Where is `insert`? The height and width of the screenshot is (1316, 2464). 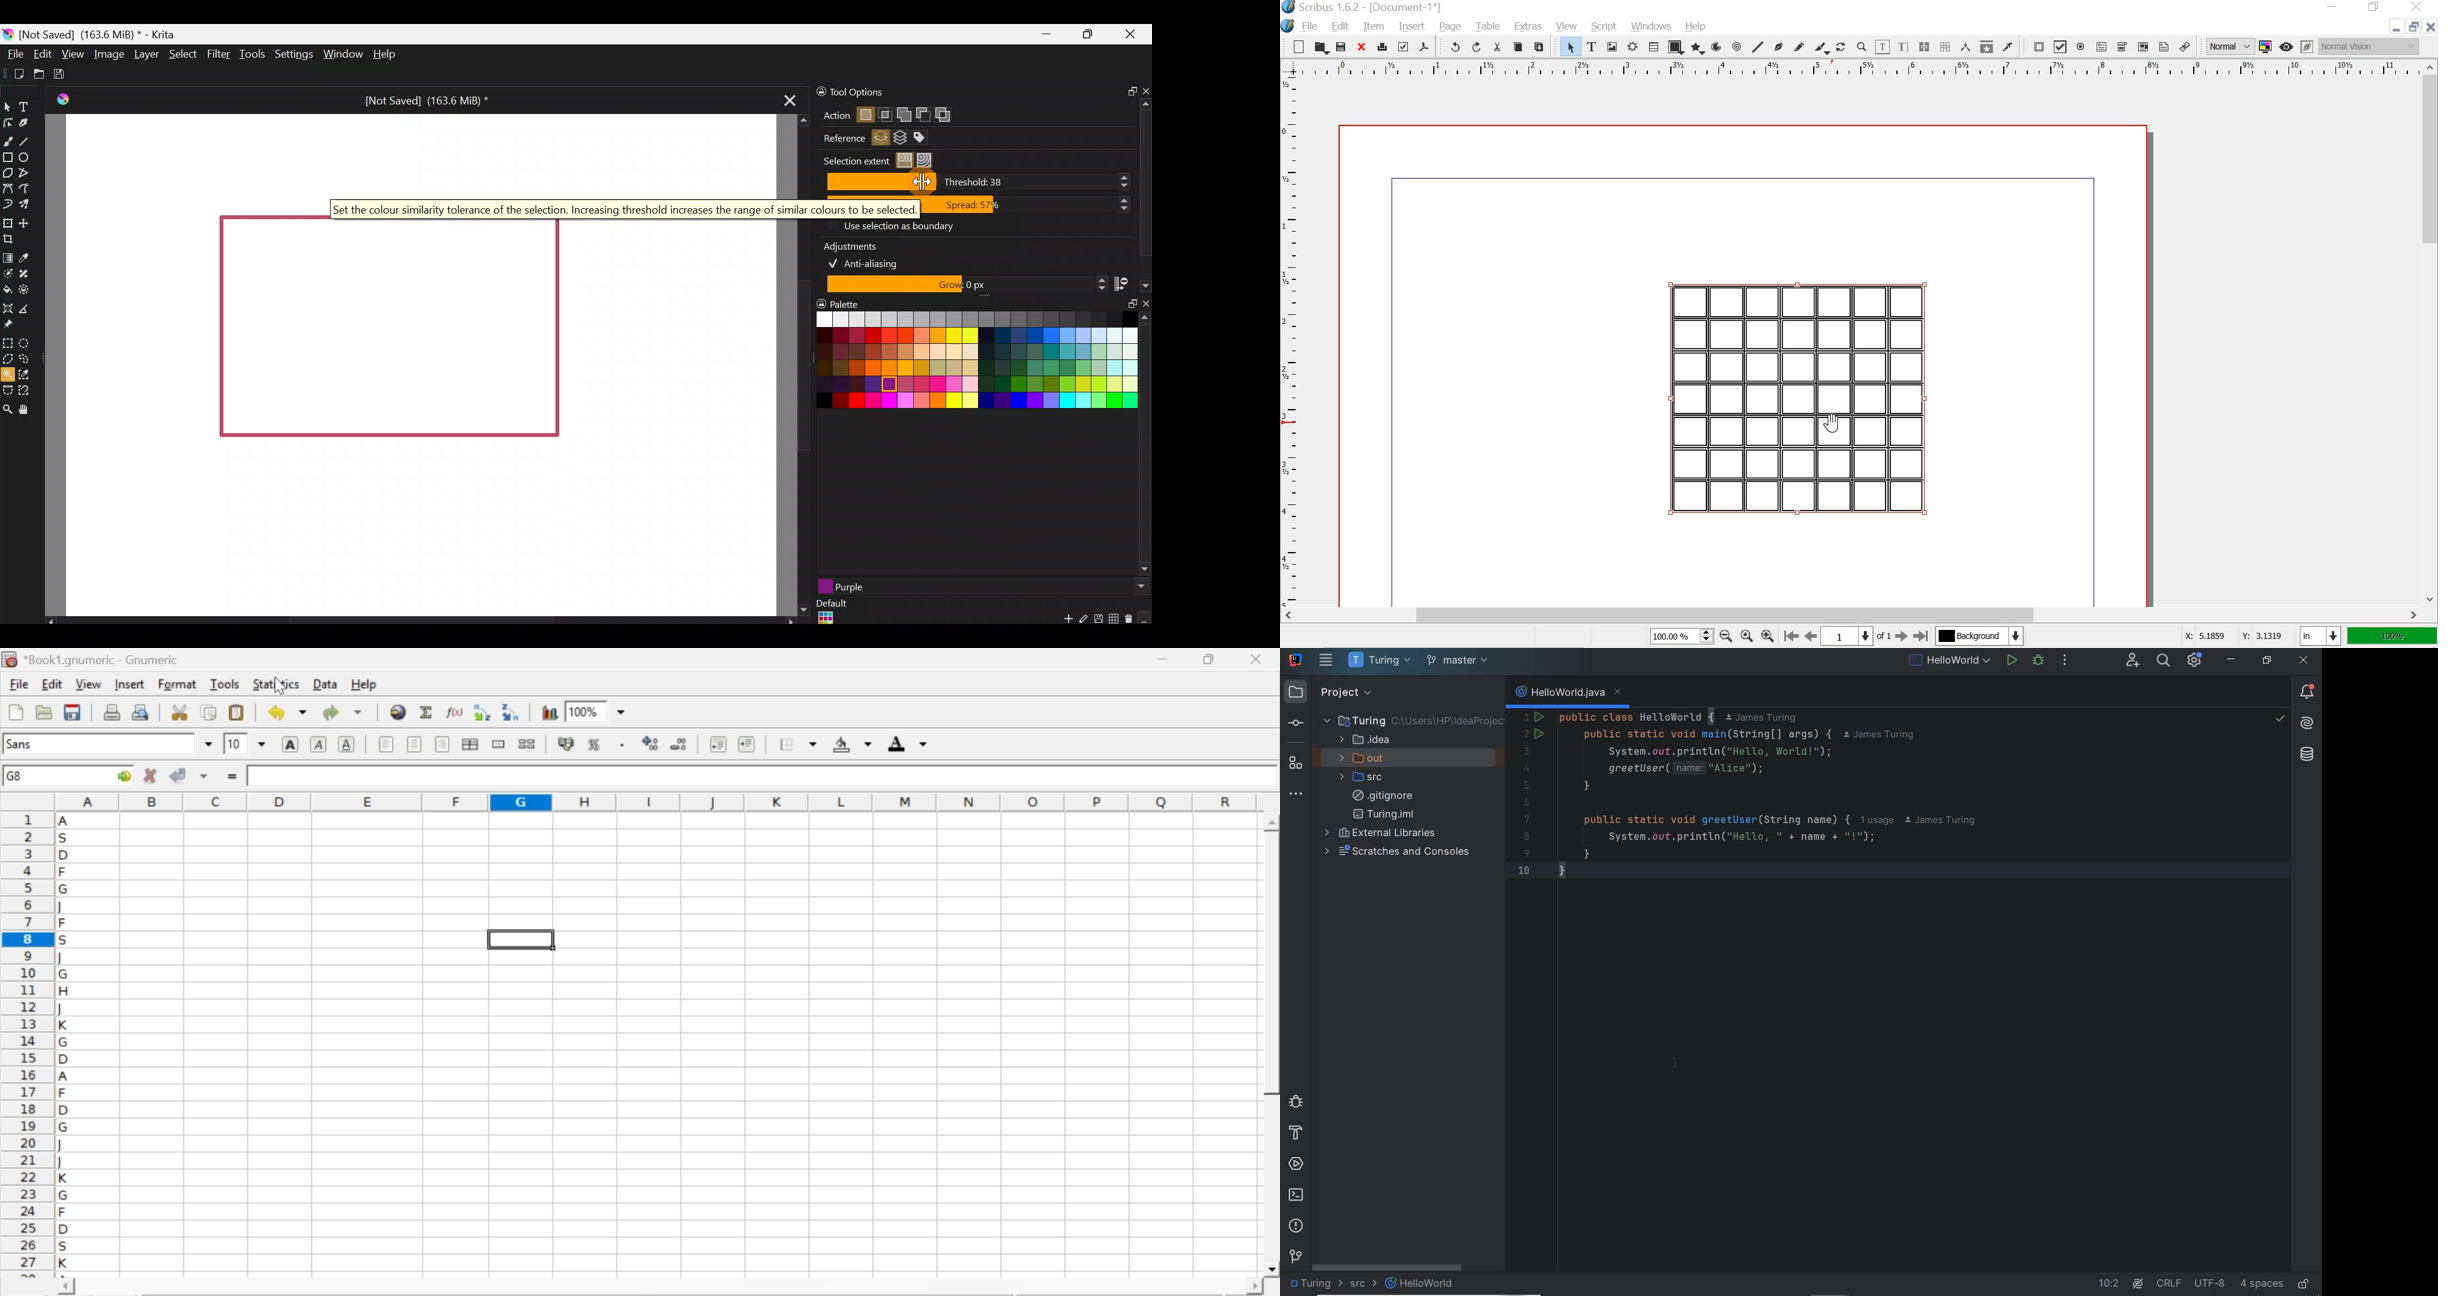
insert is located at coordinates (1411, 25).